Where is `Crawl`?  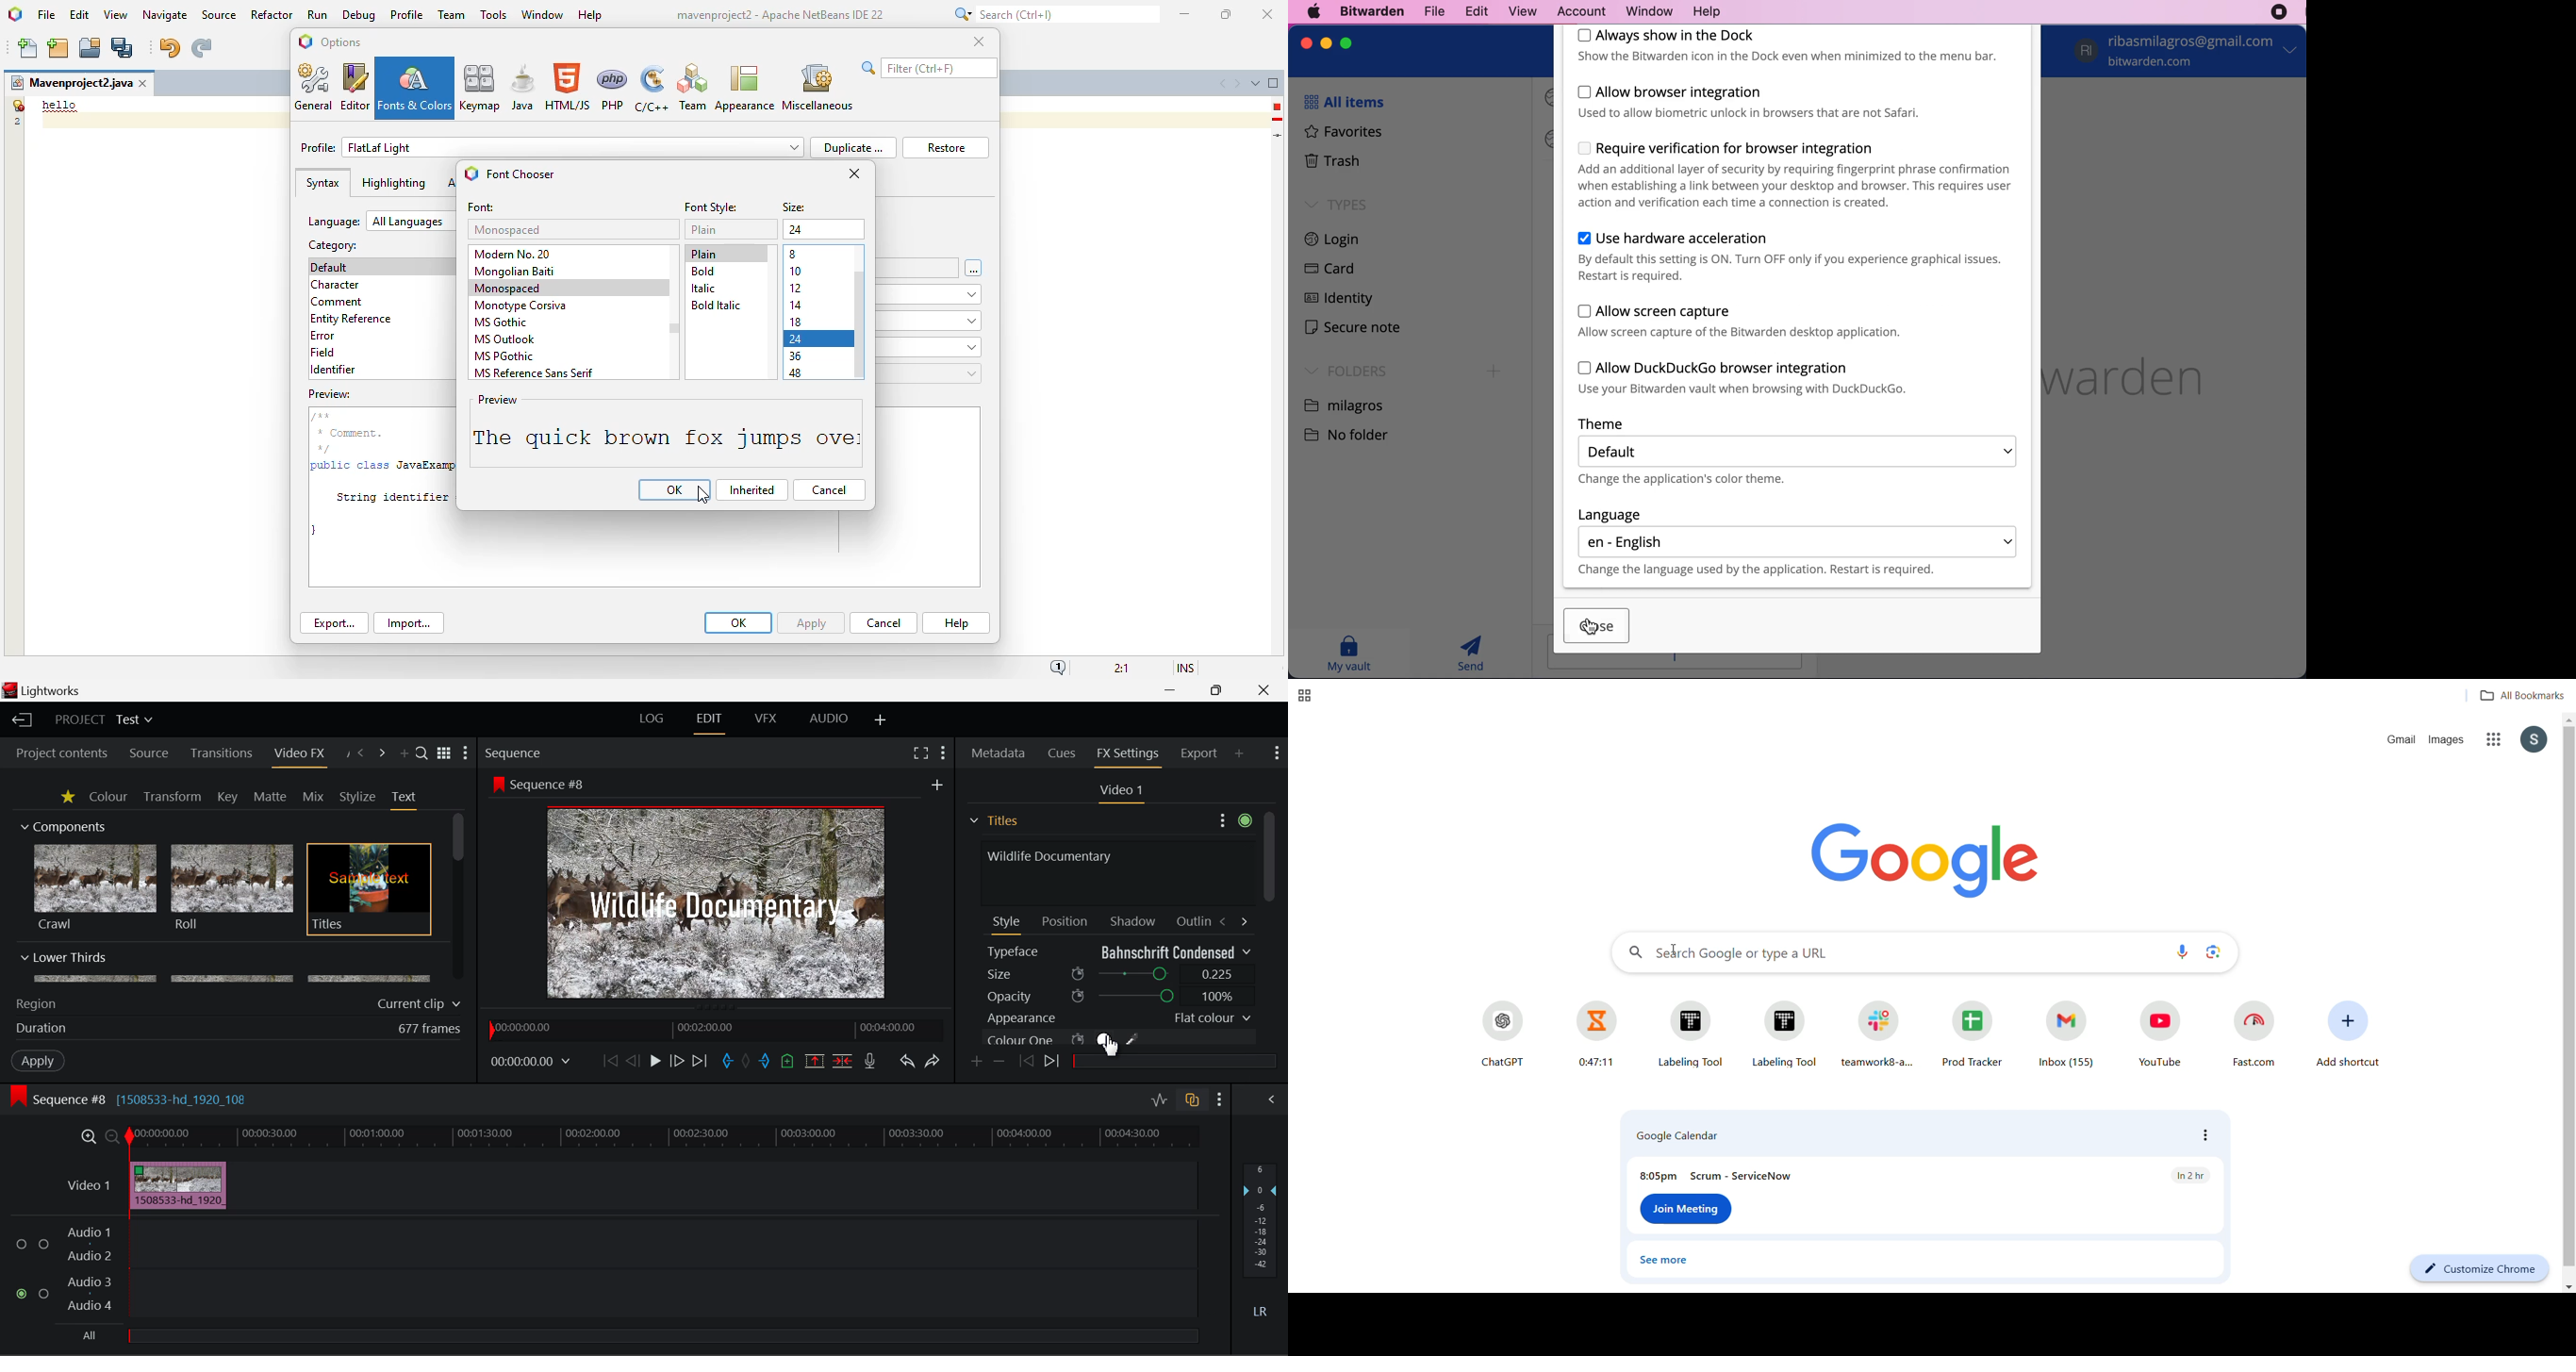
Crawl is located at coordinates (95, 888).